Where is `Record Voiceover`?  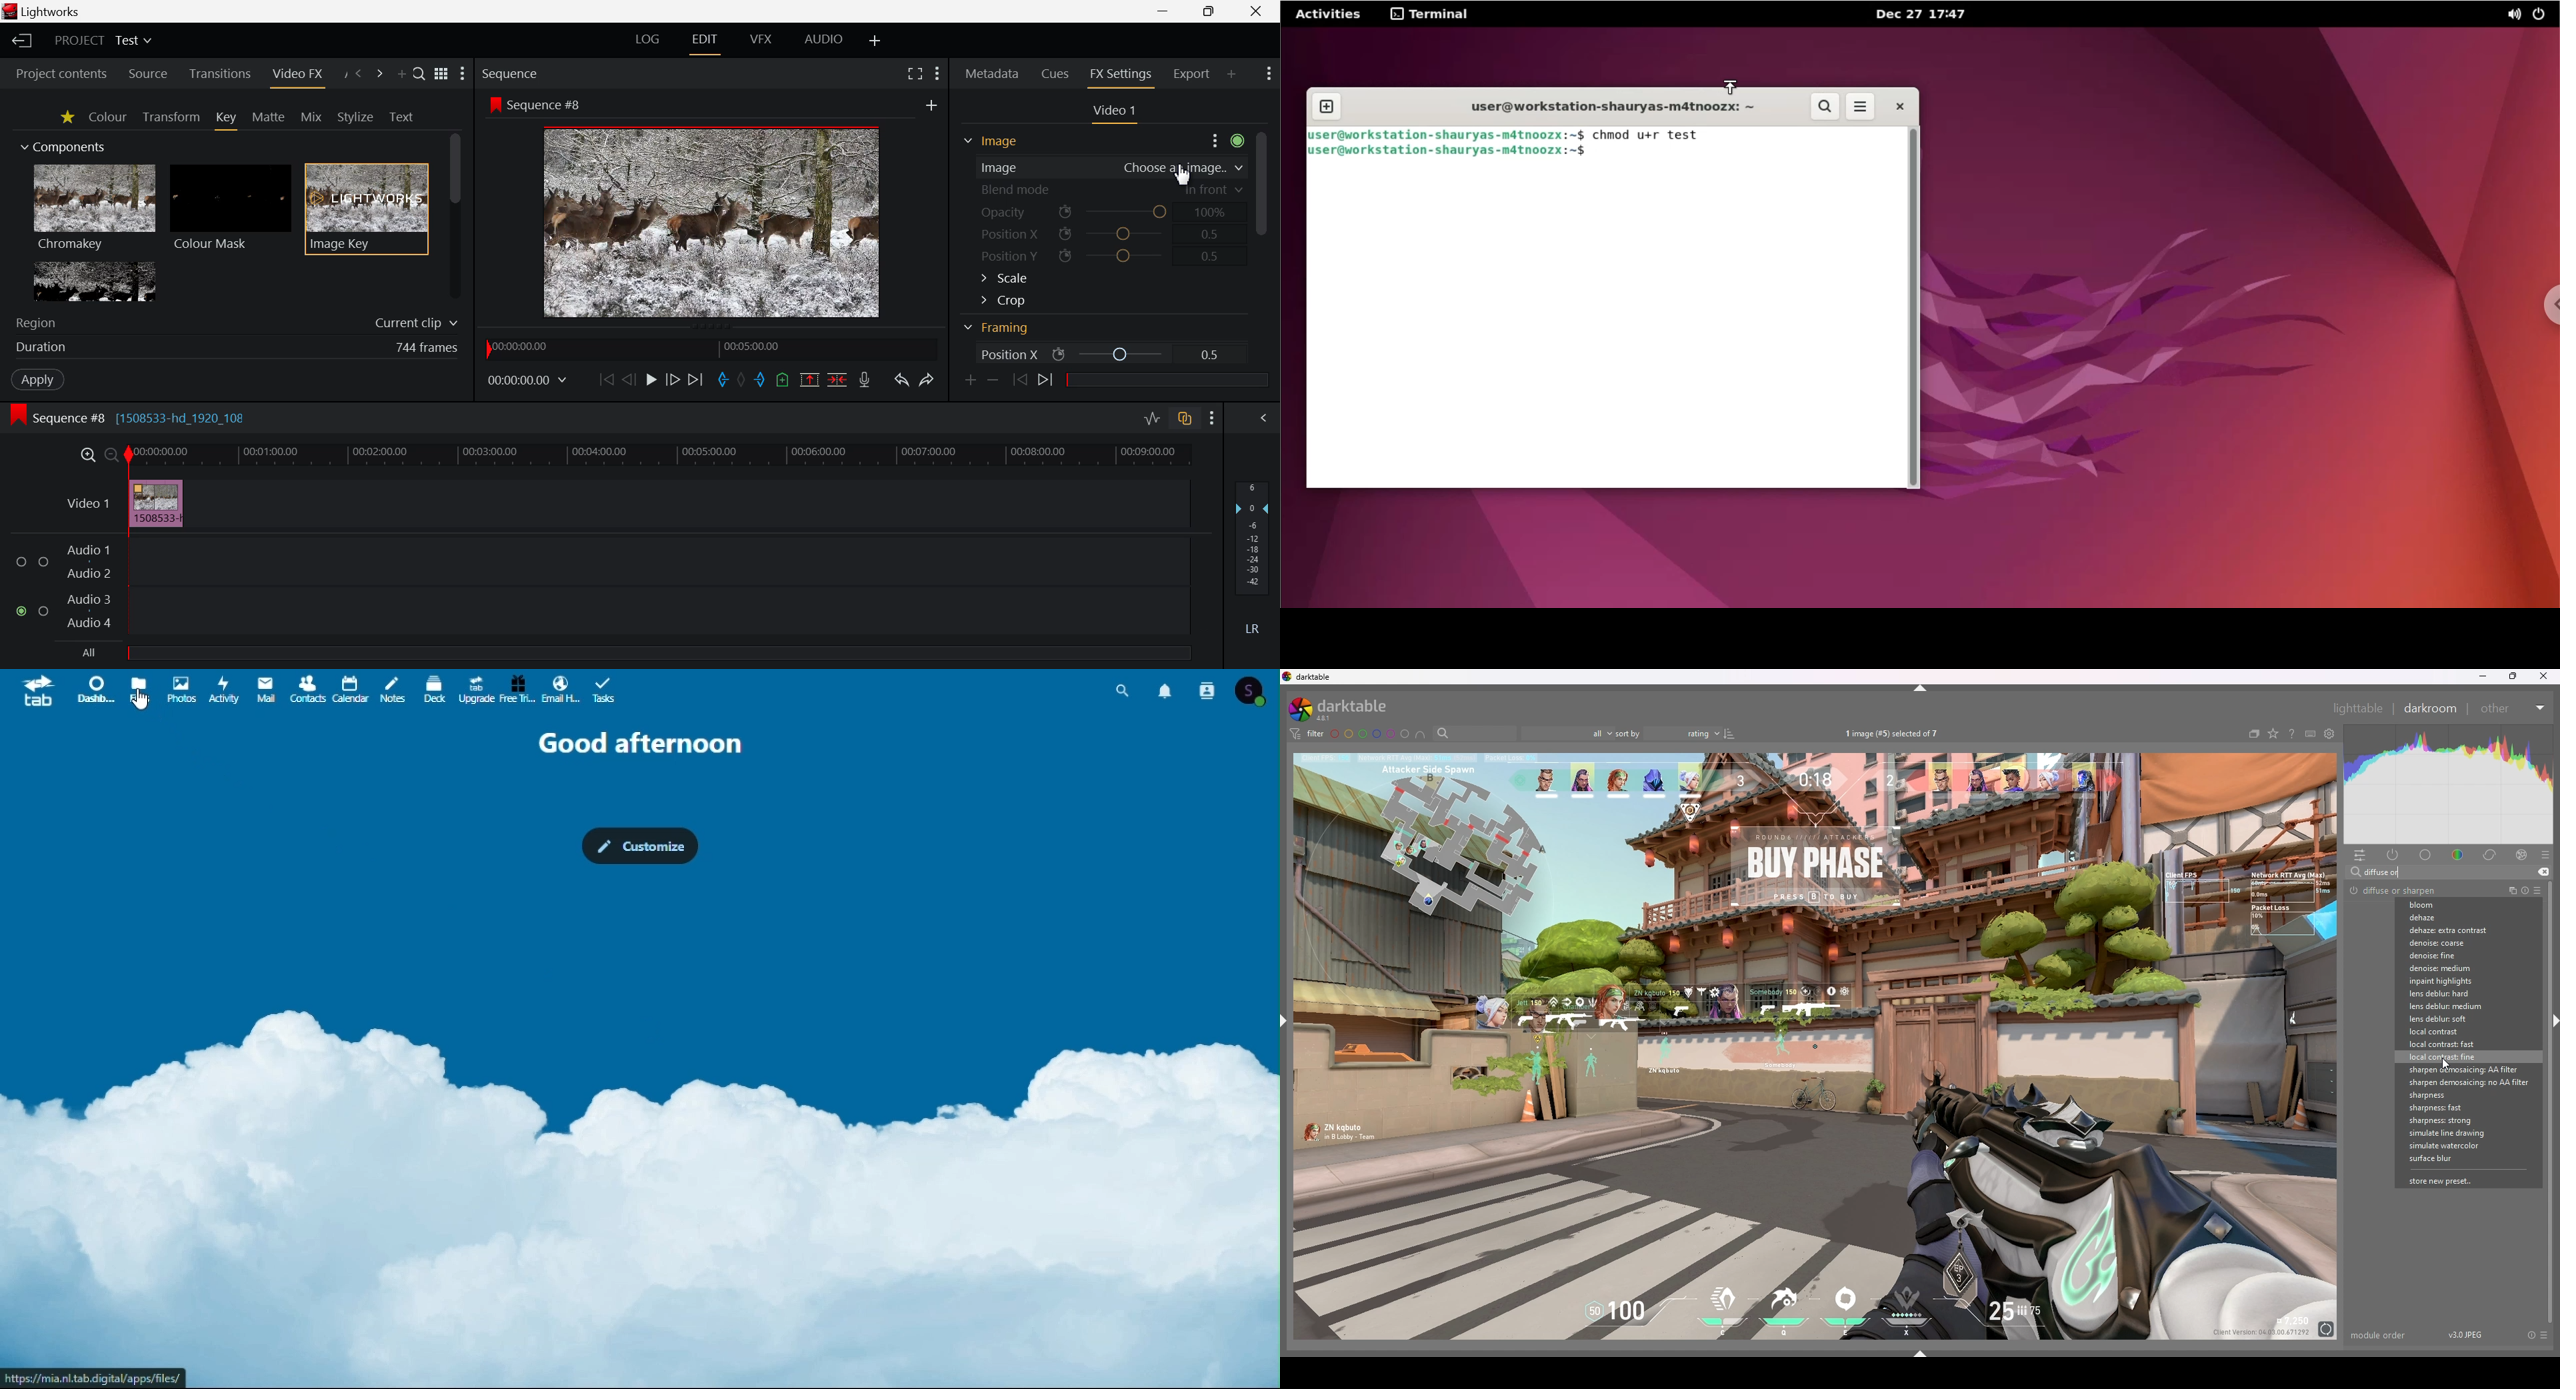
Record Voiceover is located at coordinates (867, 381).